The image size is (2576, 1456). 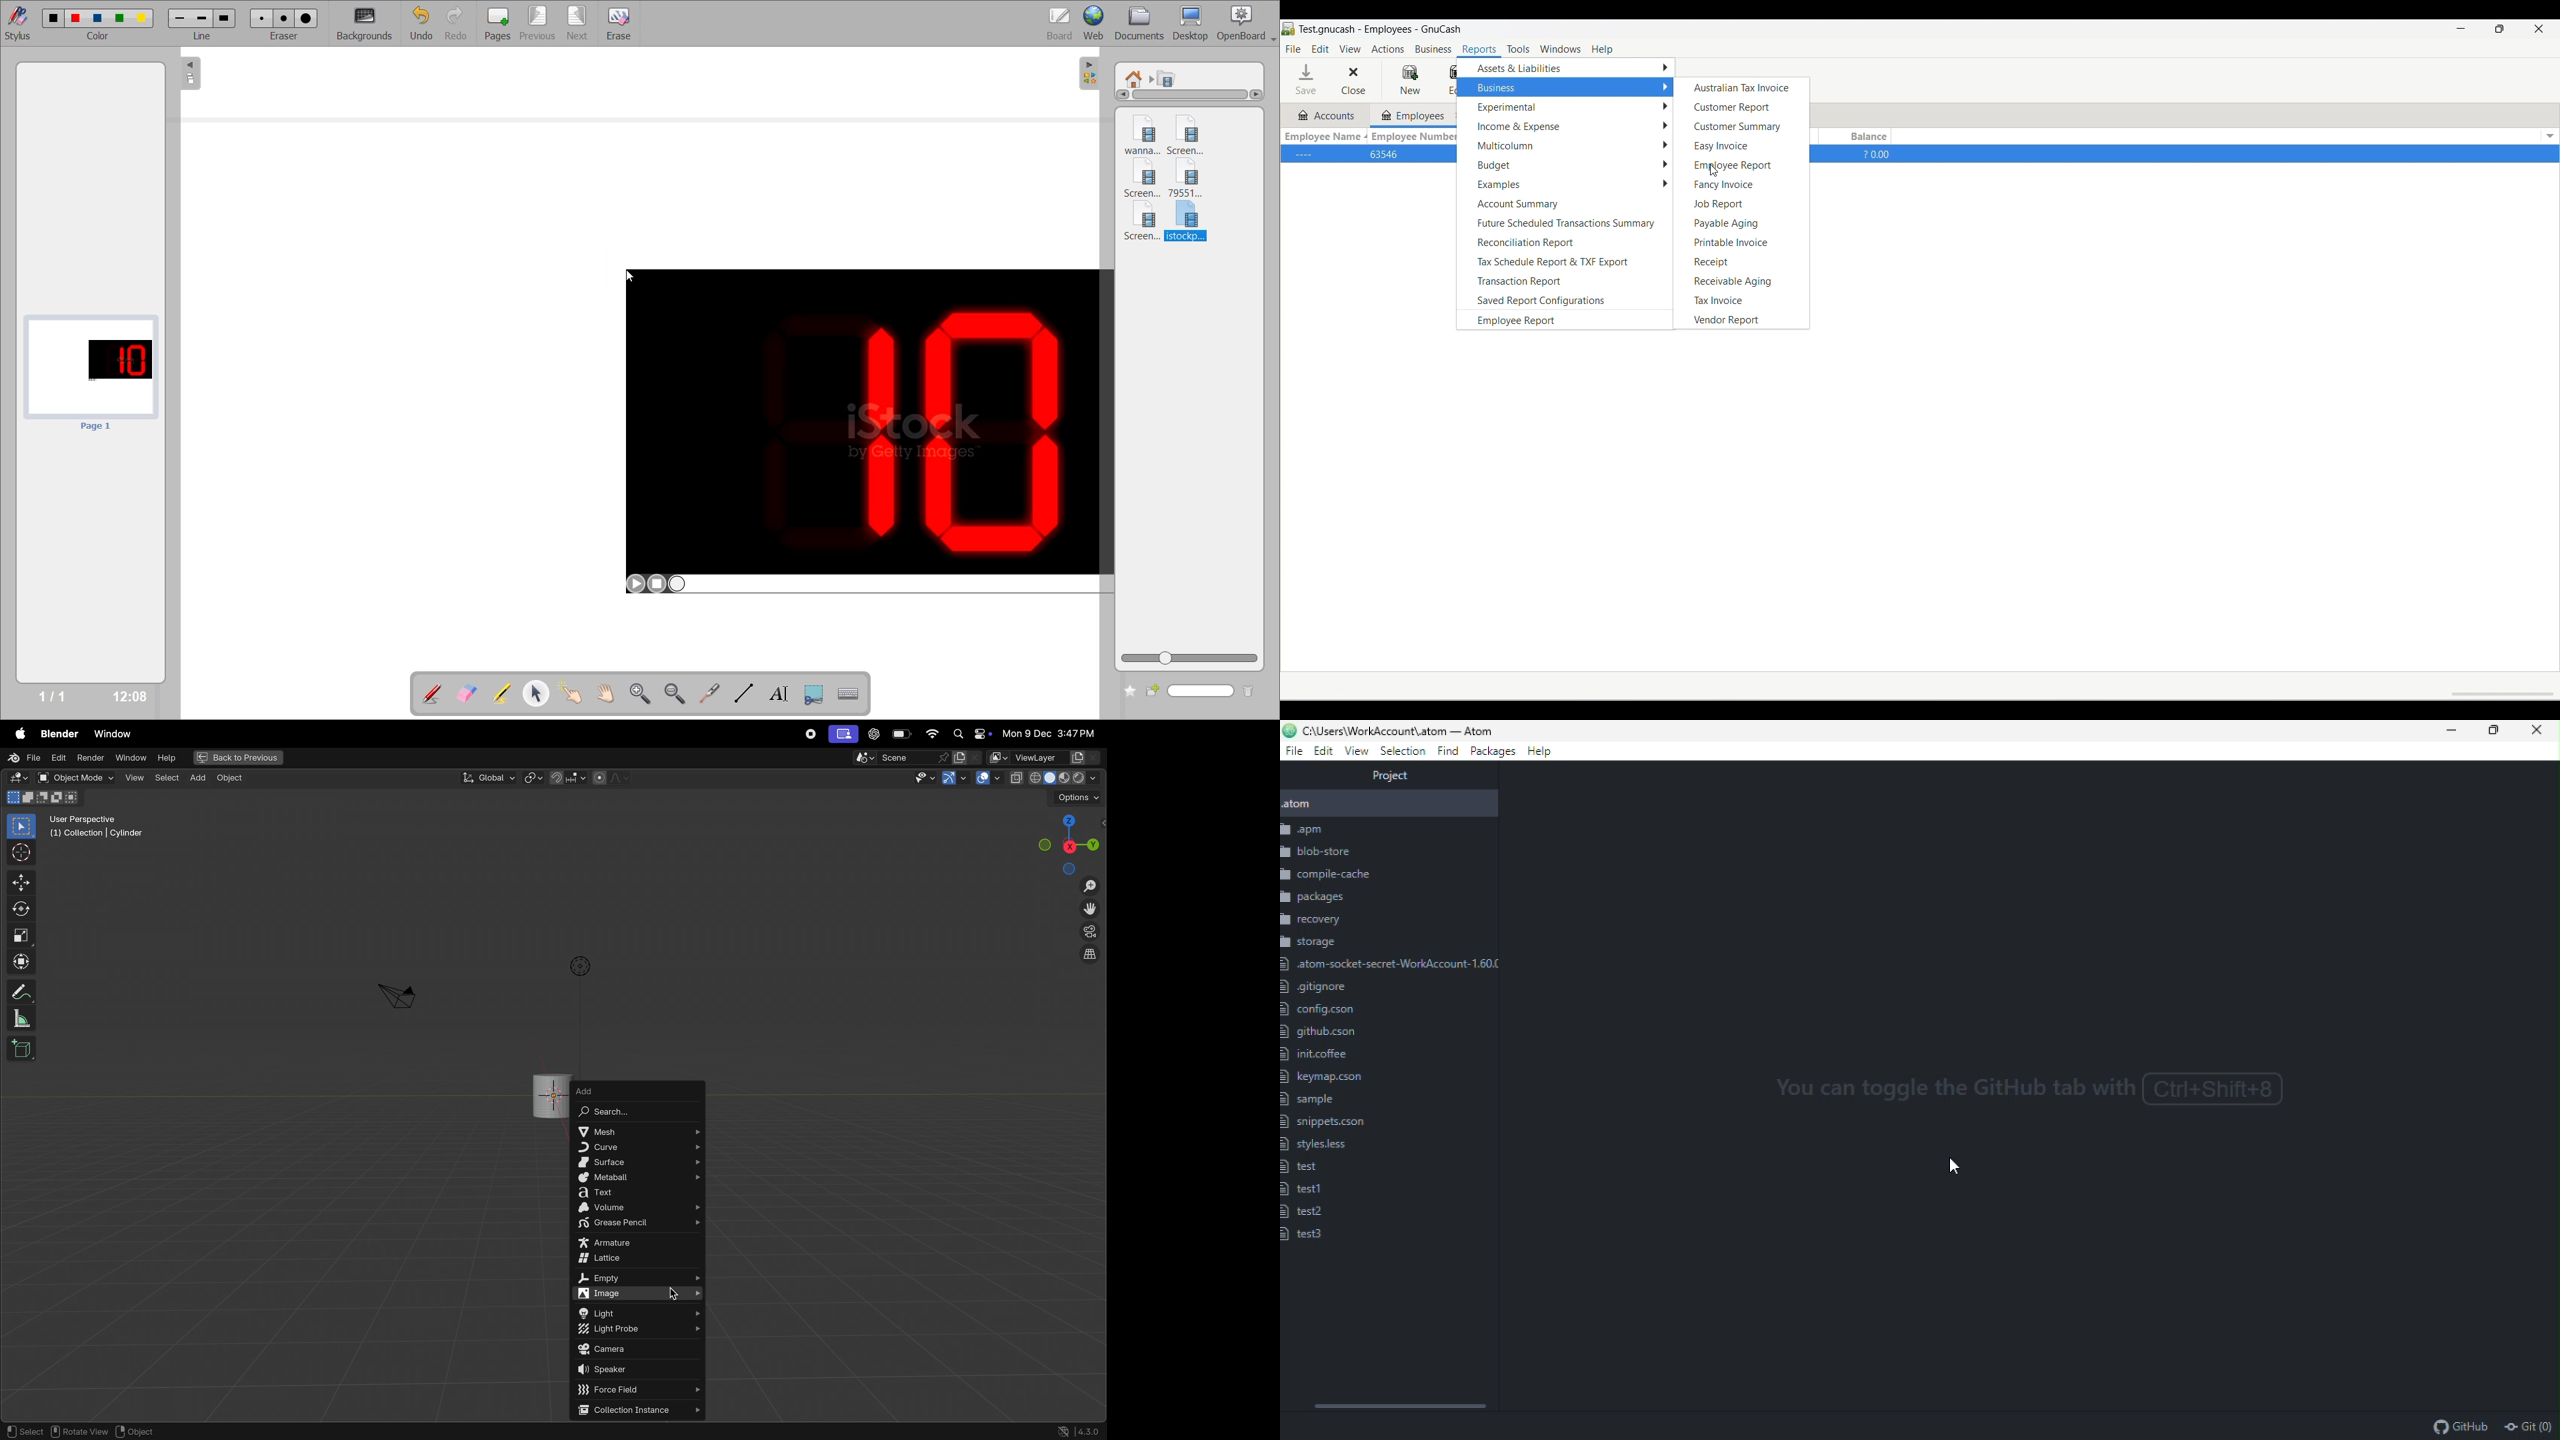 I want to click on lattice, so click(x=640, y=1259).